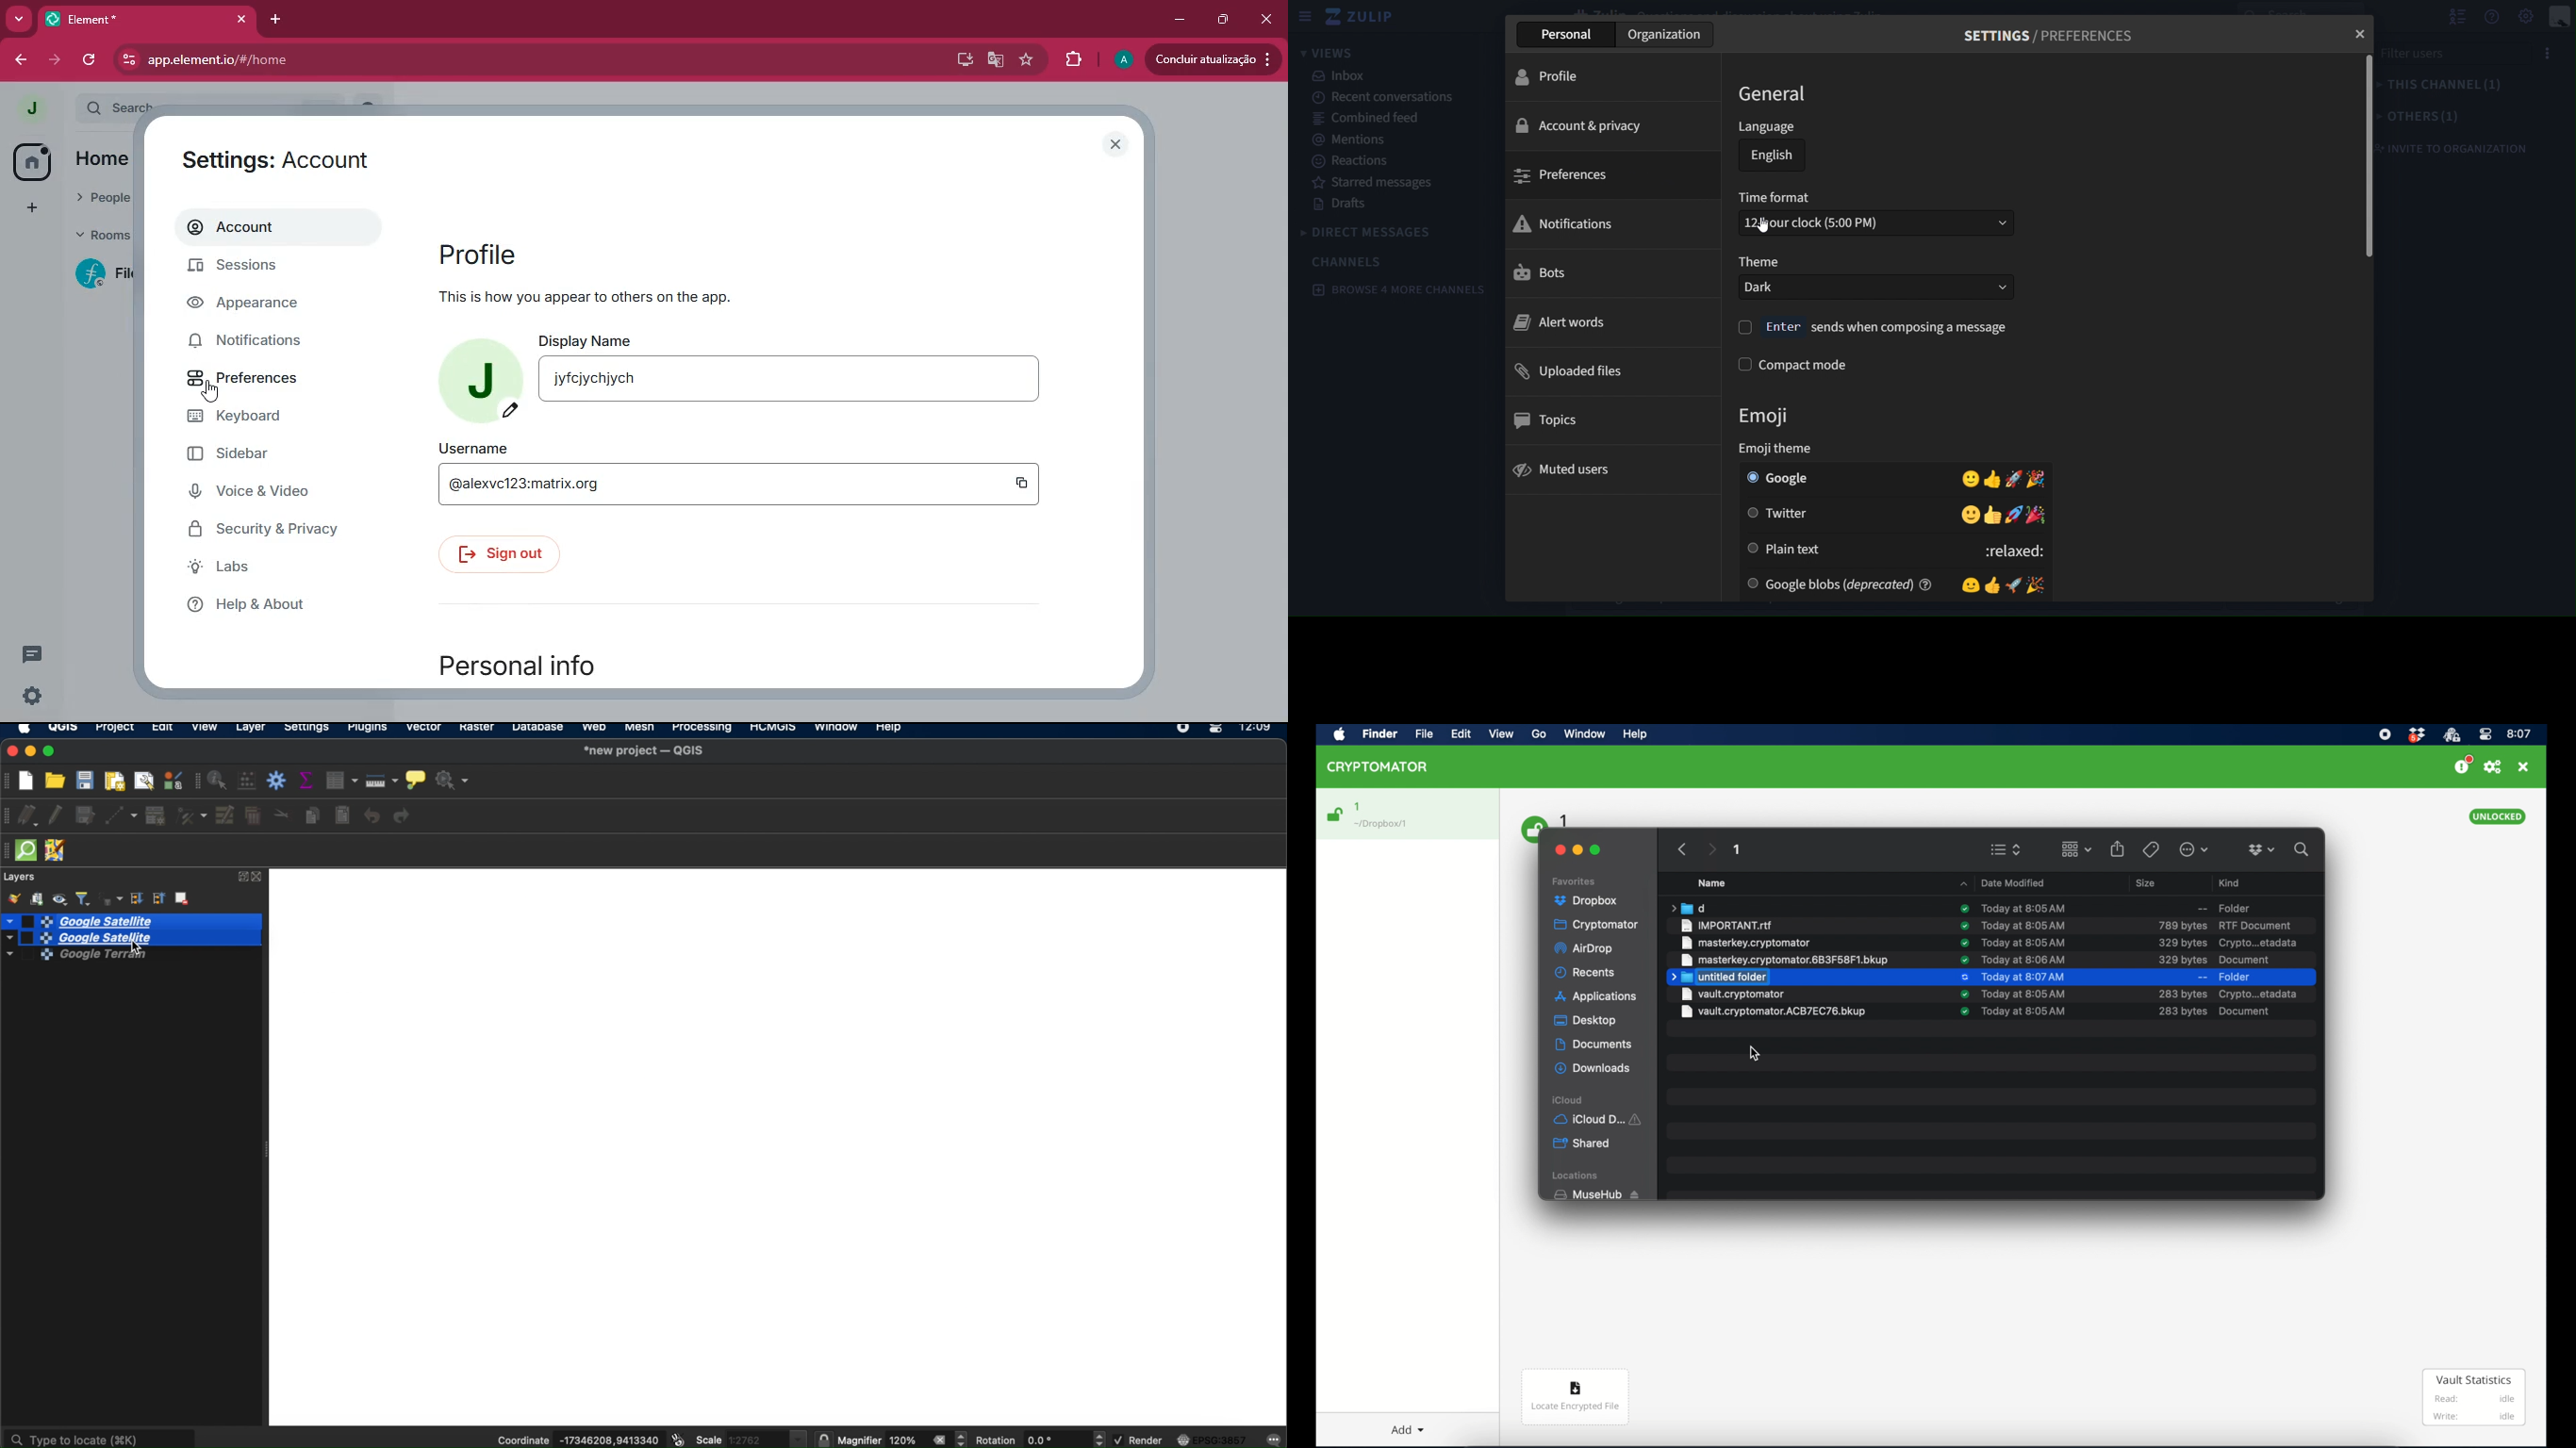 The image size is (2576, 1456). What do you see at coordinates (1585, 1021) in the screenshot?
I see `desktop` at bounding box center [1585, 1021].